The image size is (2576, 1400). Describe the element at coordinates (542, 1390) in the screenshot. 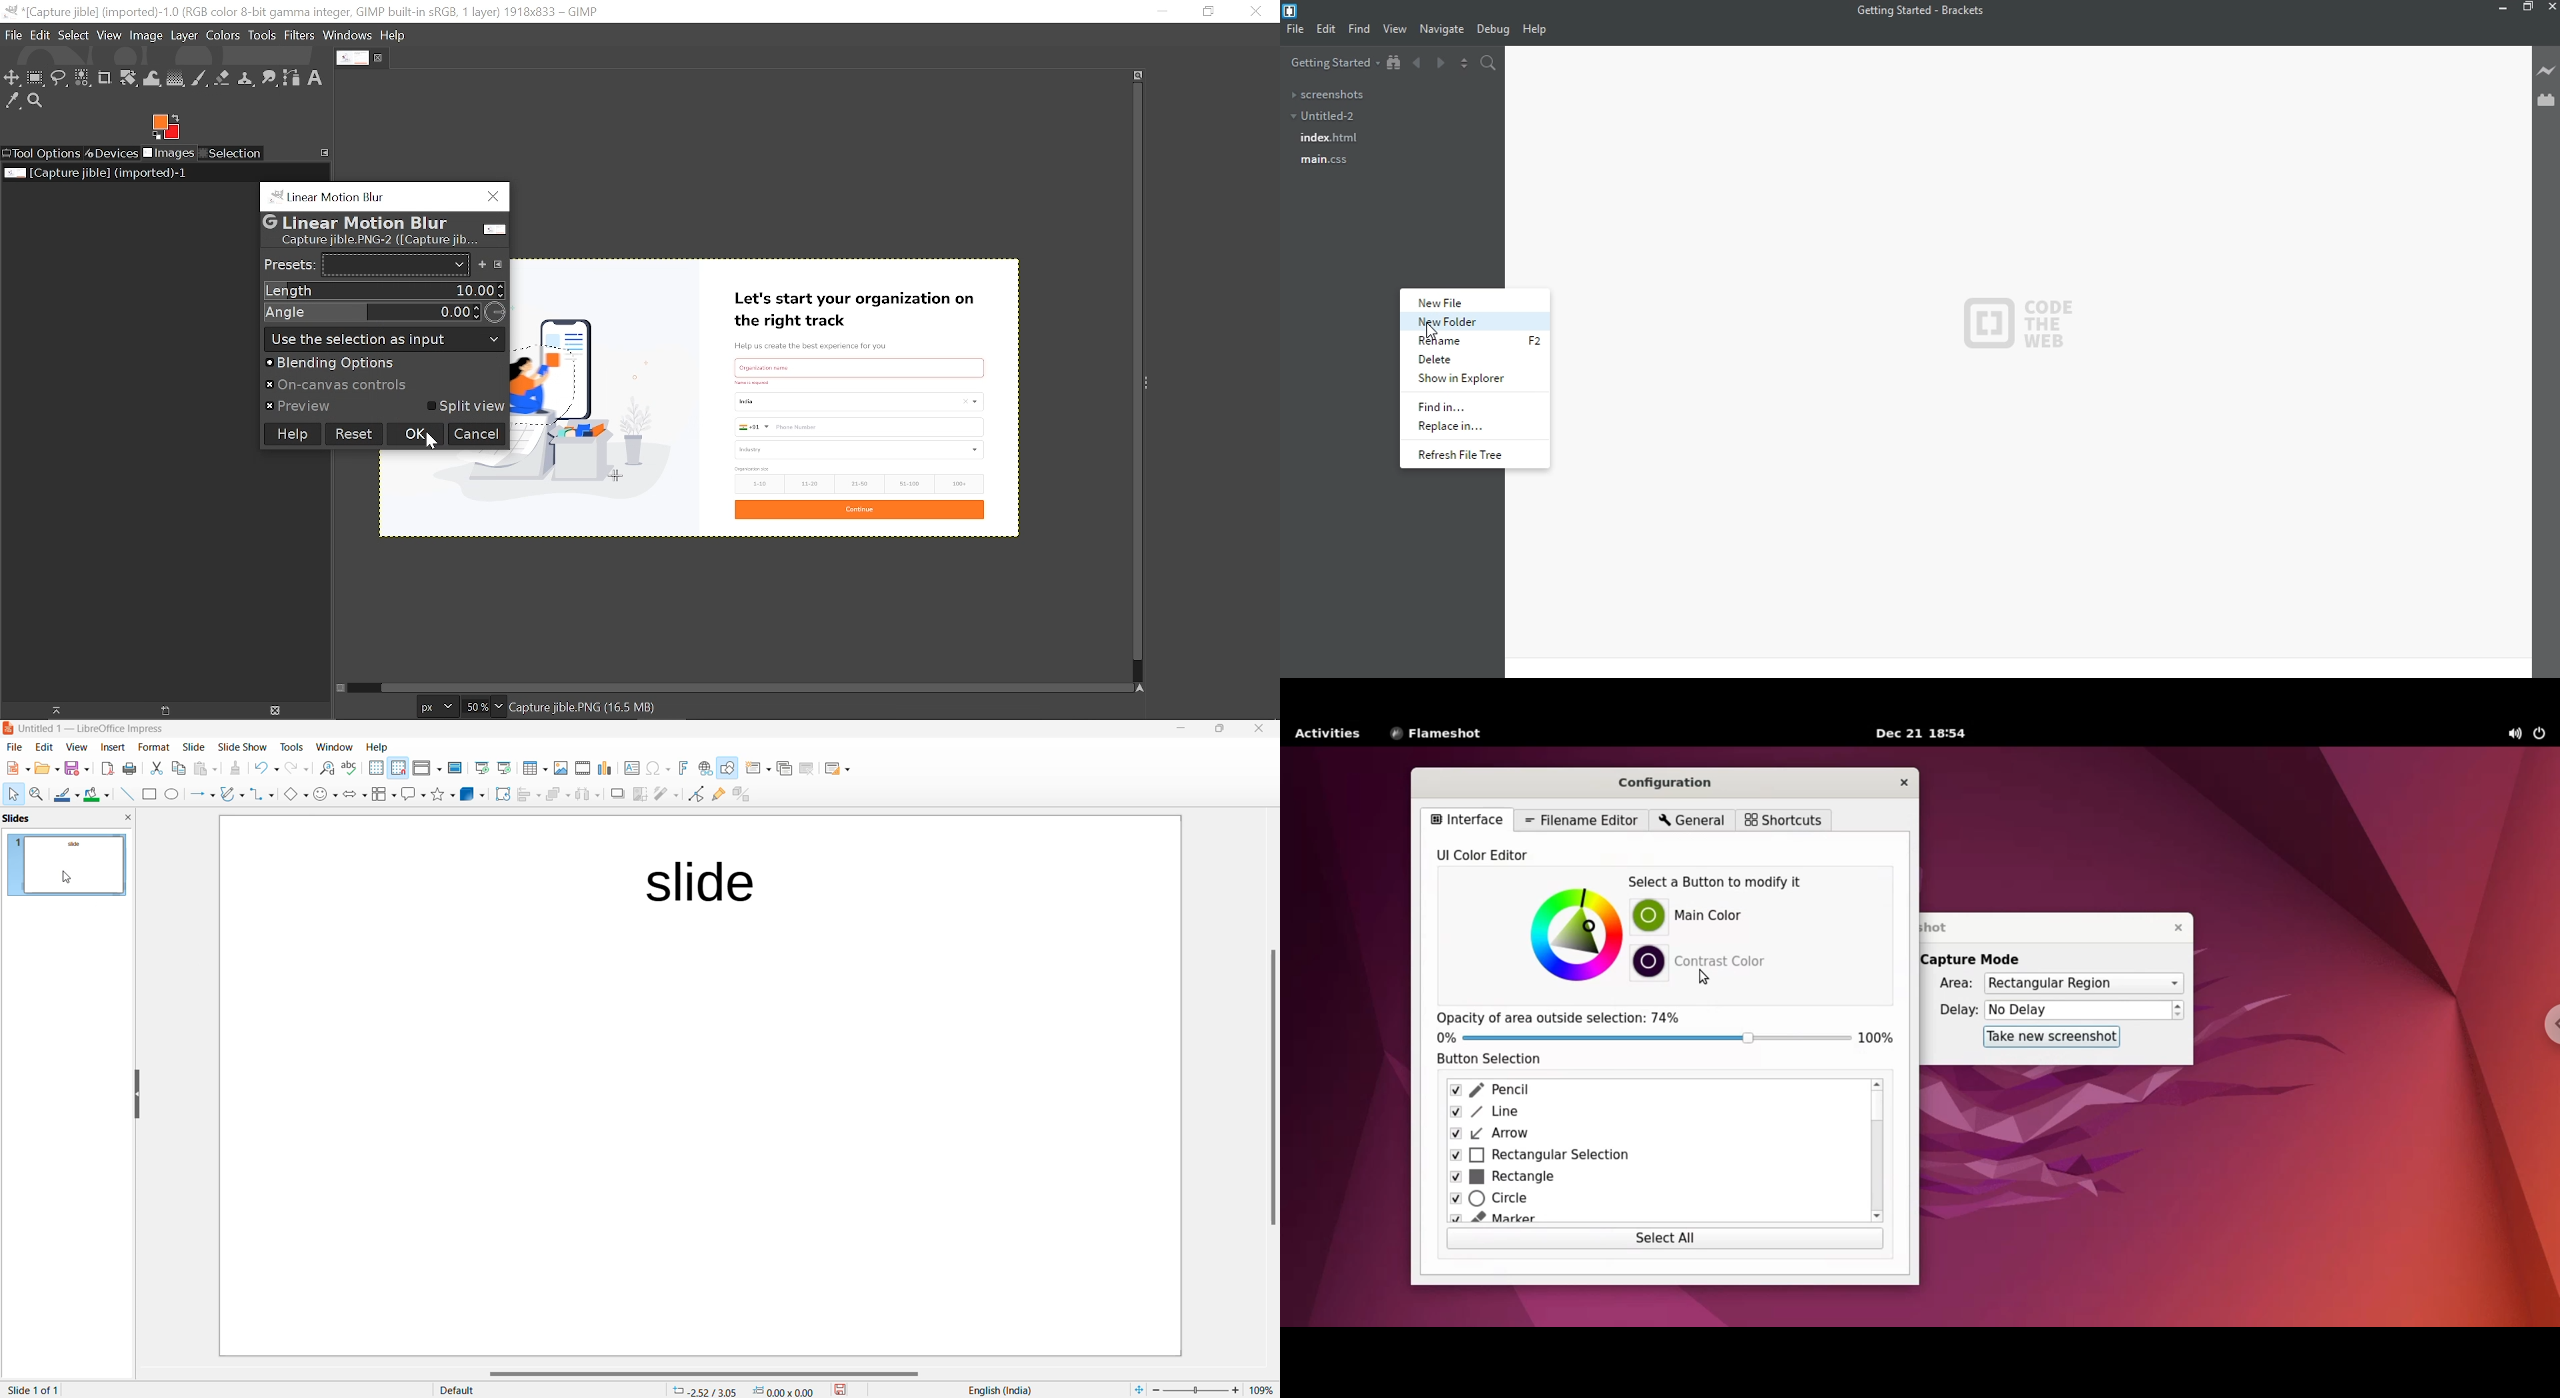

I see `page style` at that location.